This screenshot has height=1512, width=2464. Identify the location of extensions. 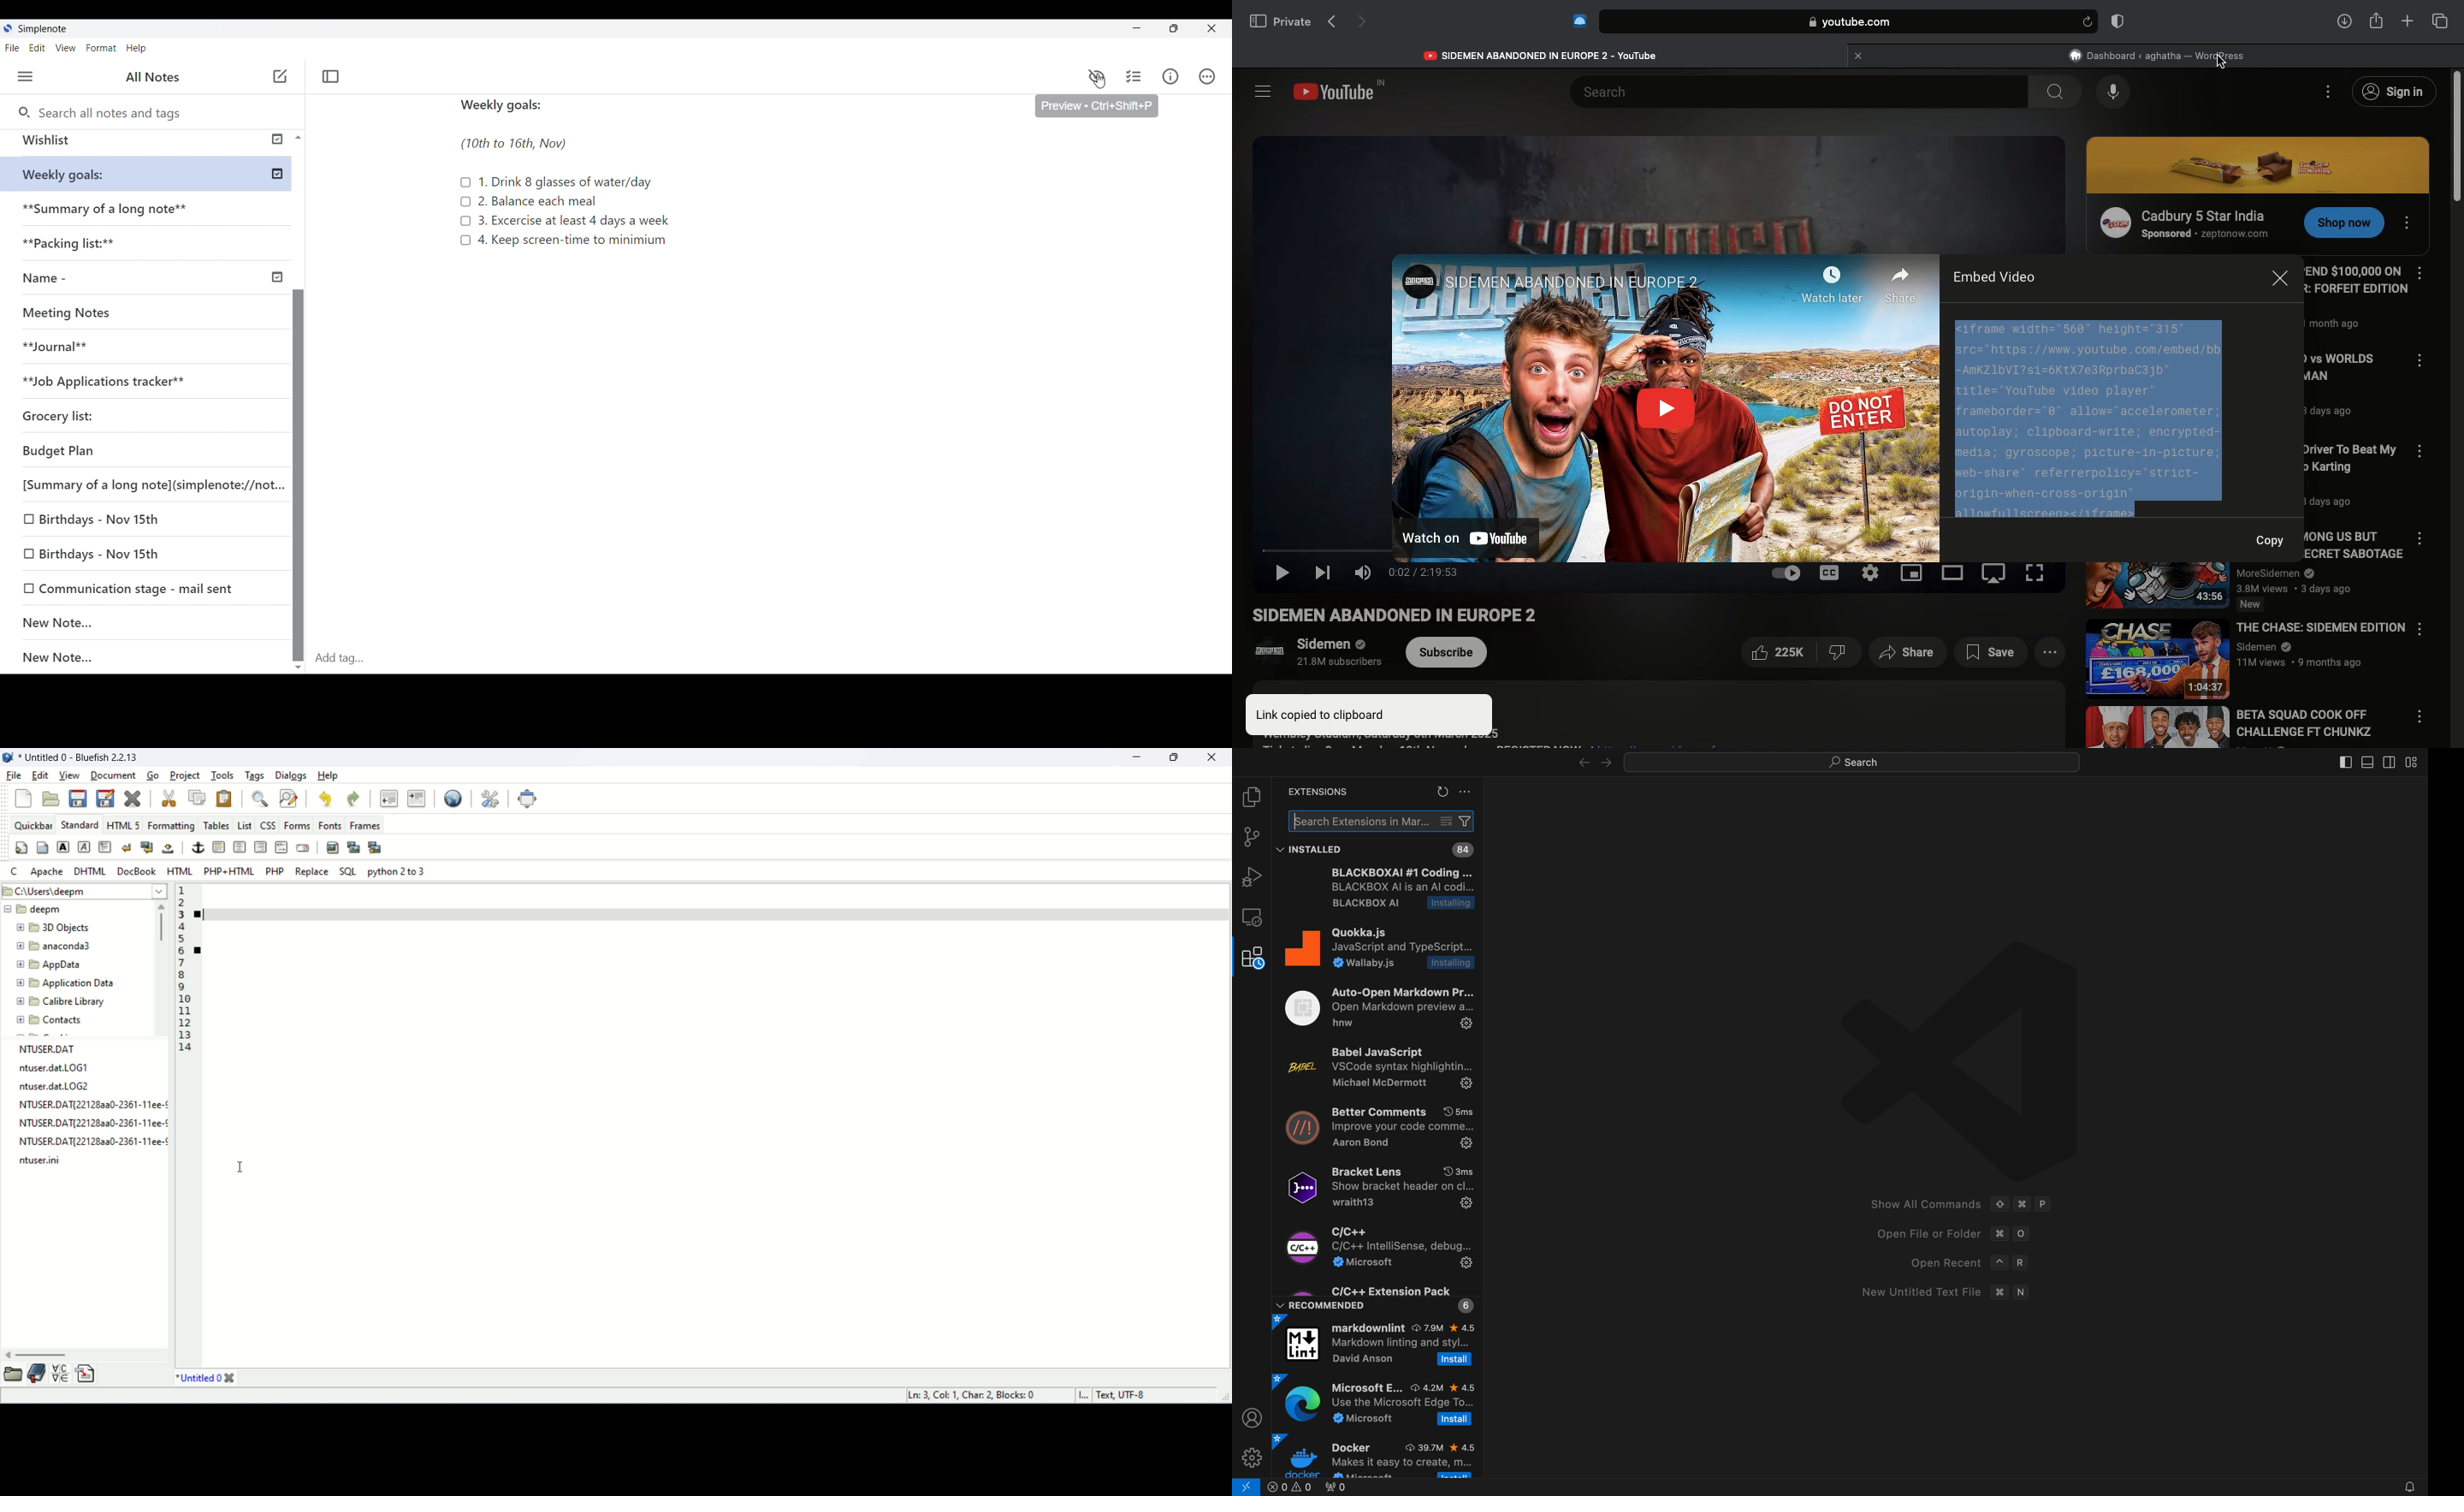
(1314, 791).